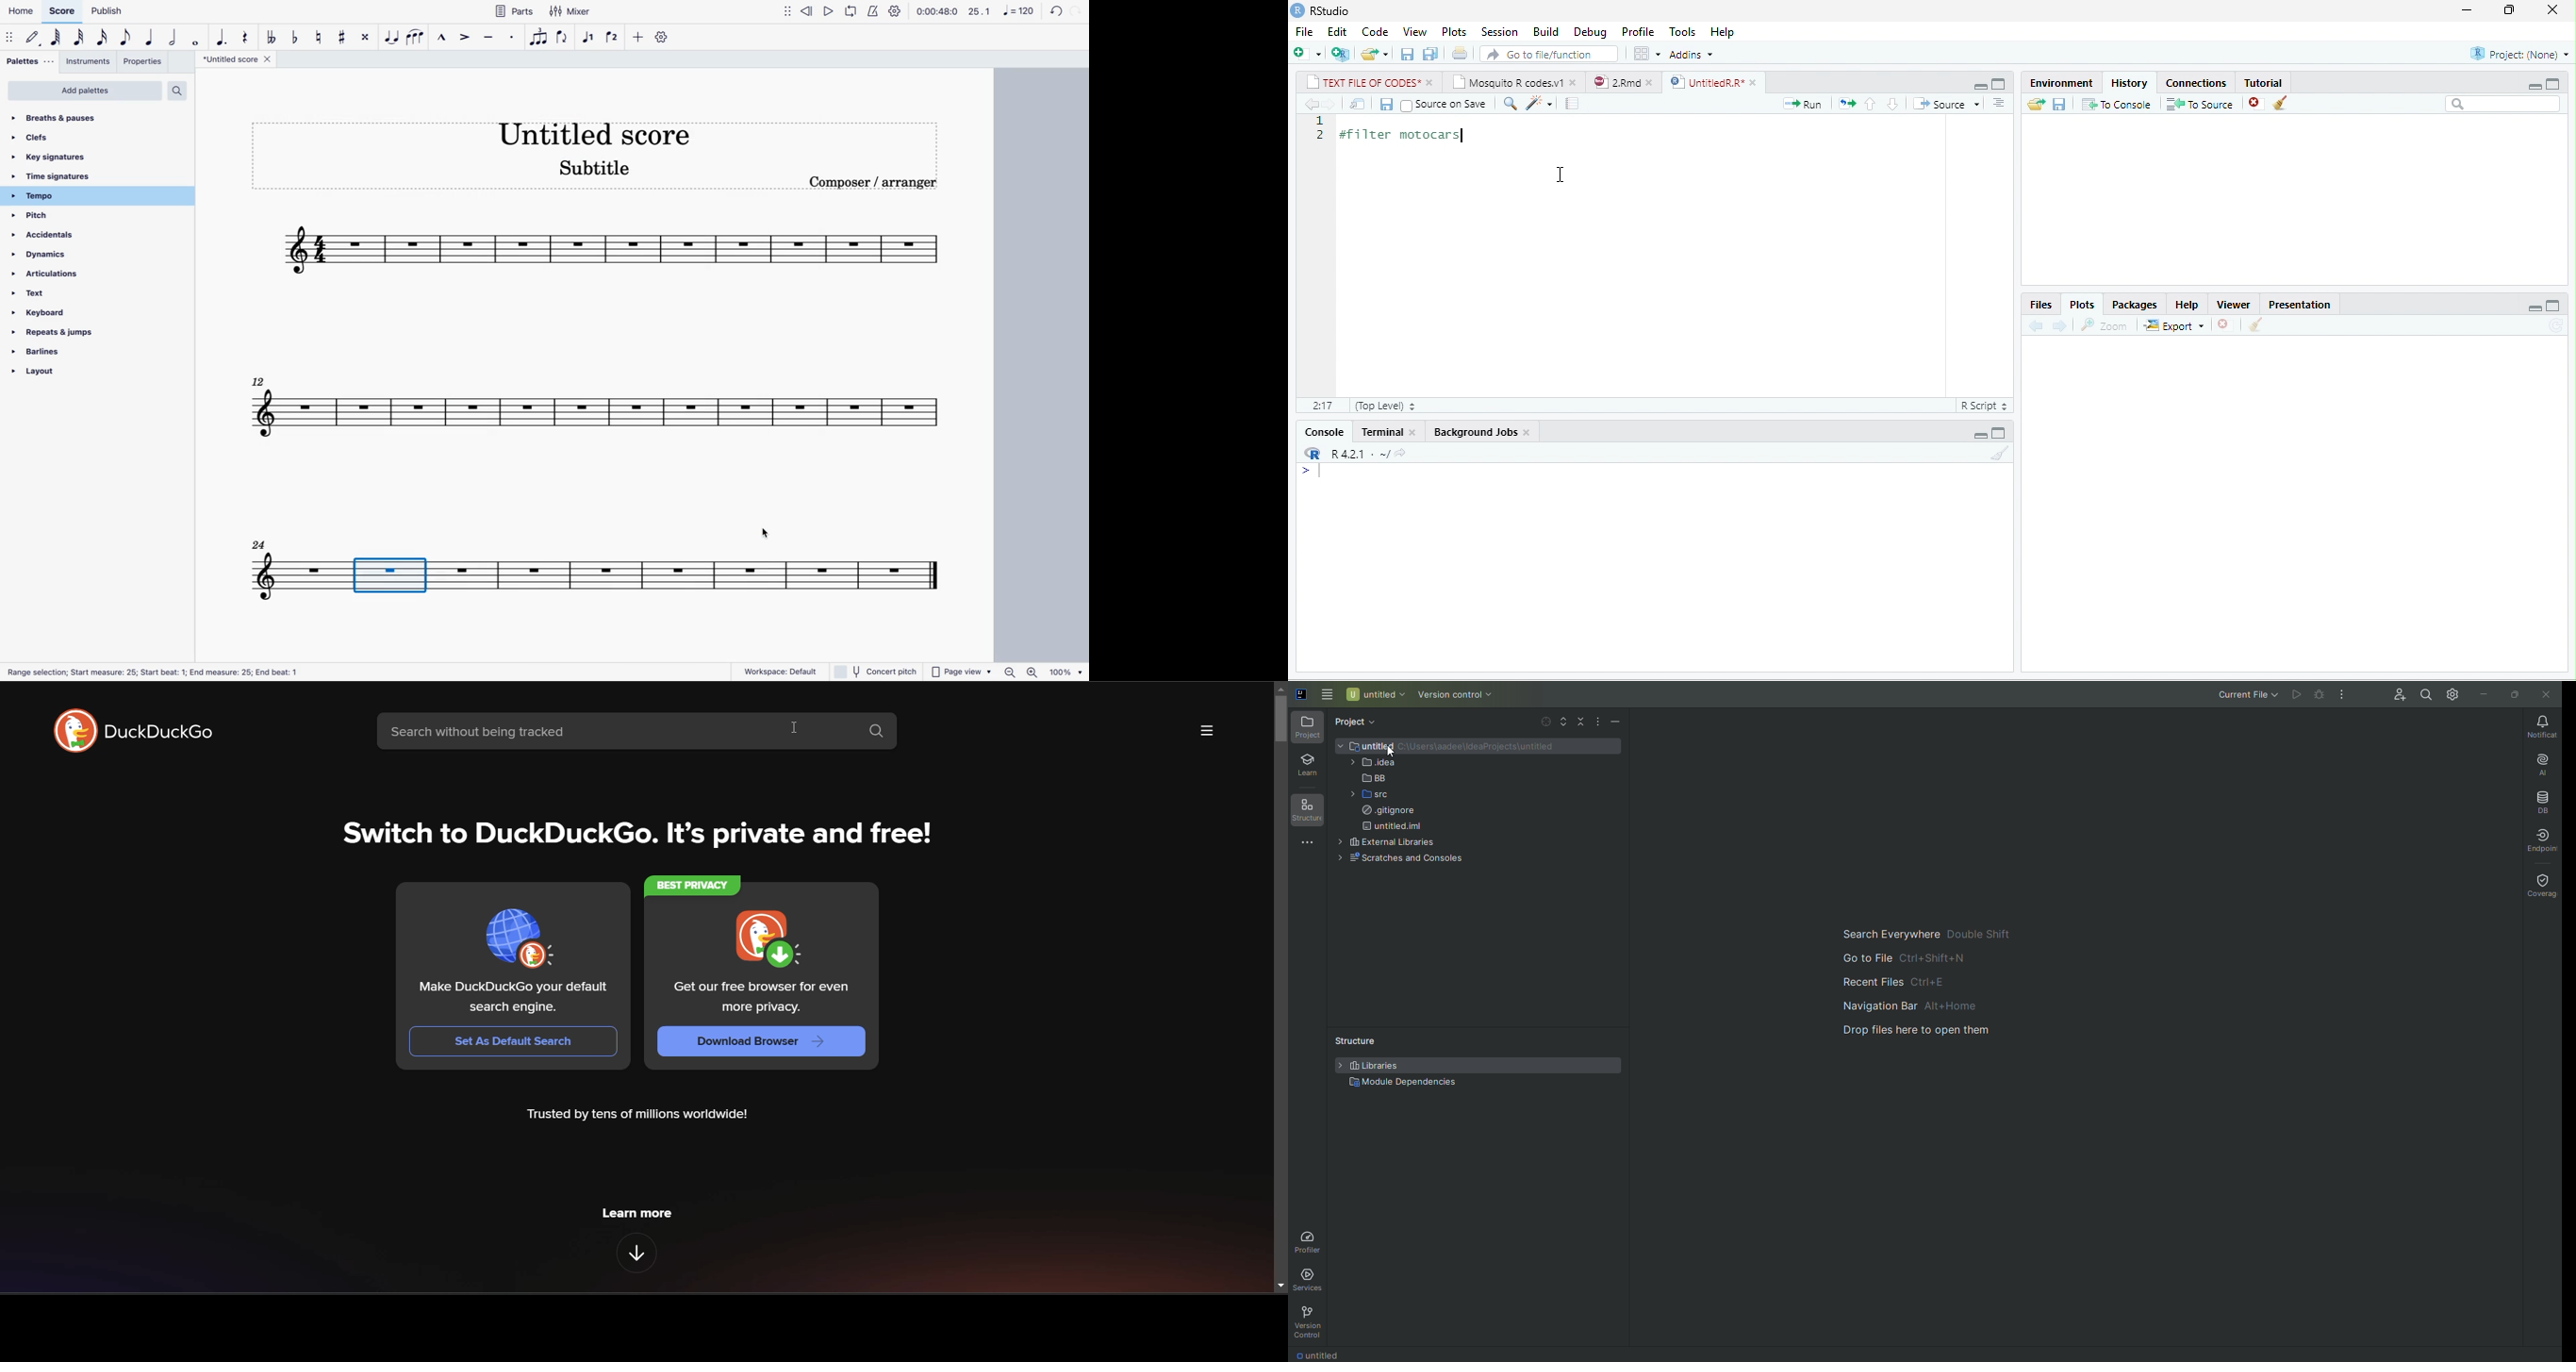 The image size is (2576, 1372). What do you see at coordinates (593, 407) in the screenshot?
I see `score` at bounding box center [593, 407].